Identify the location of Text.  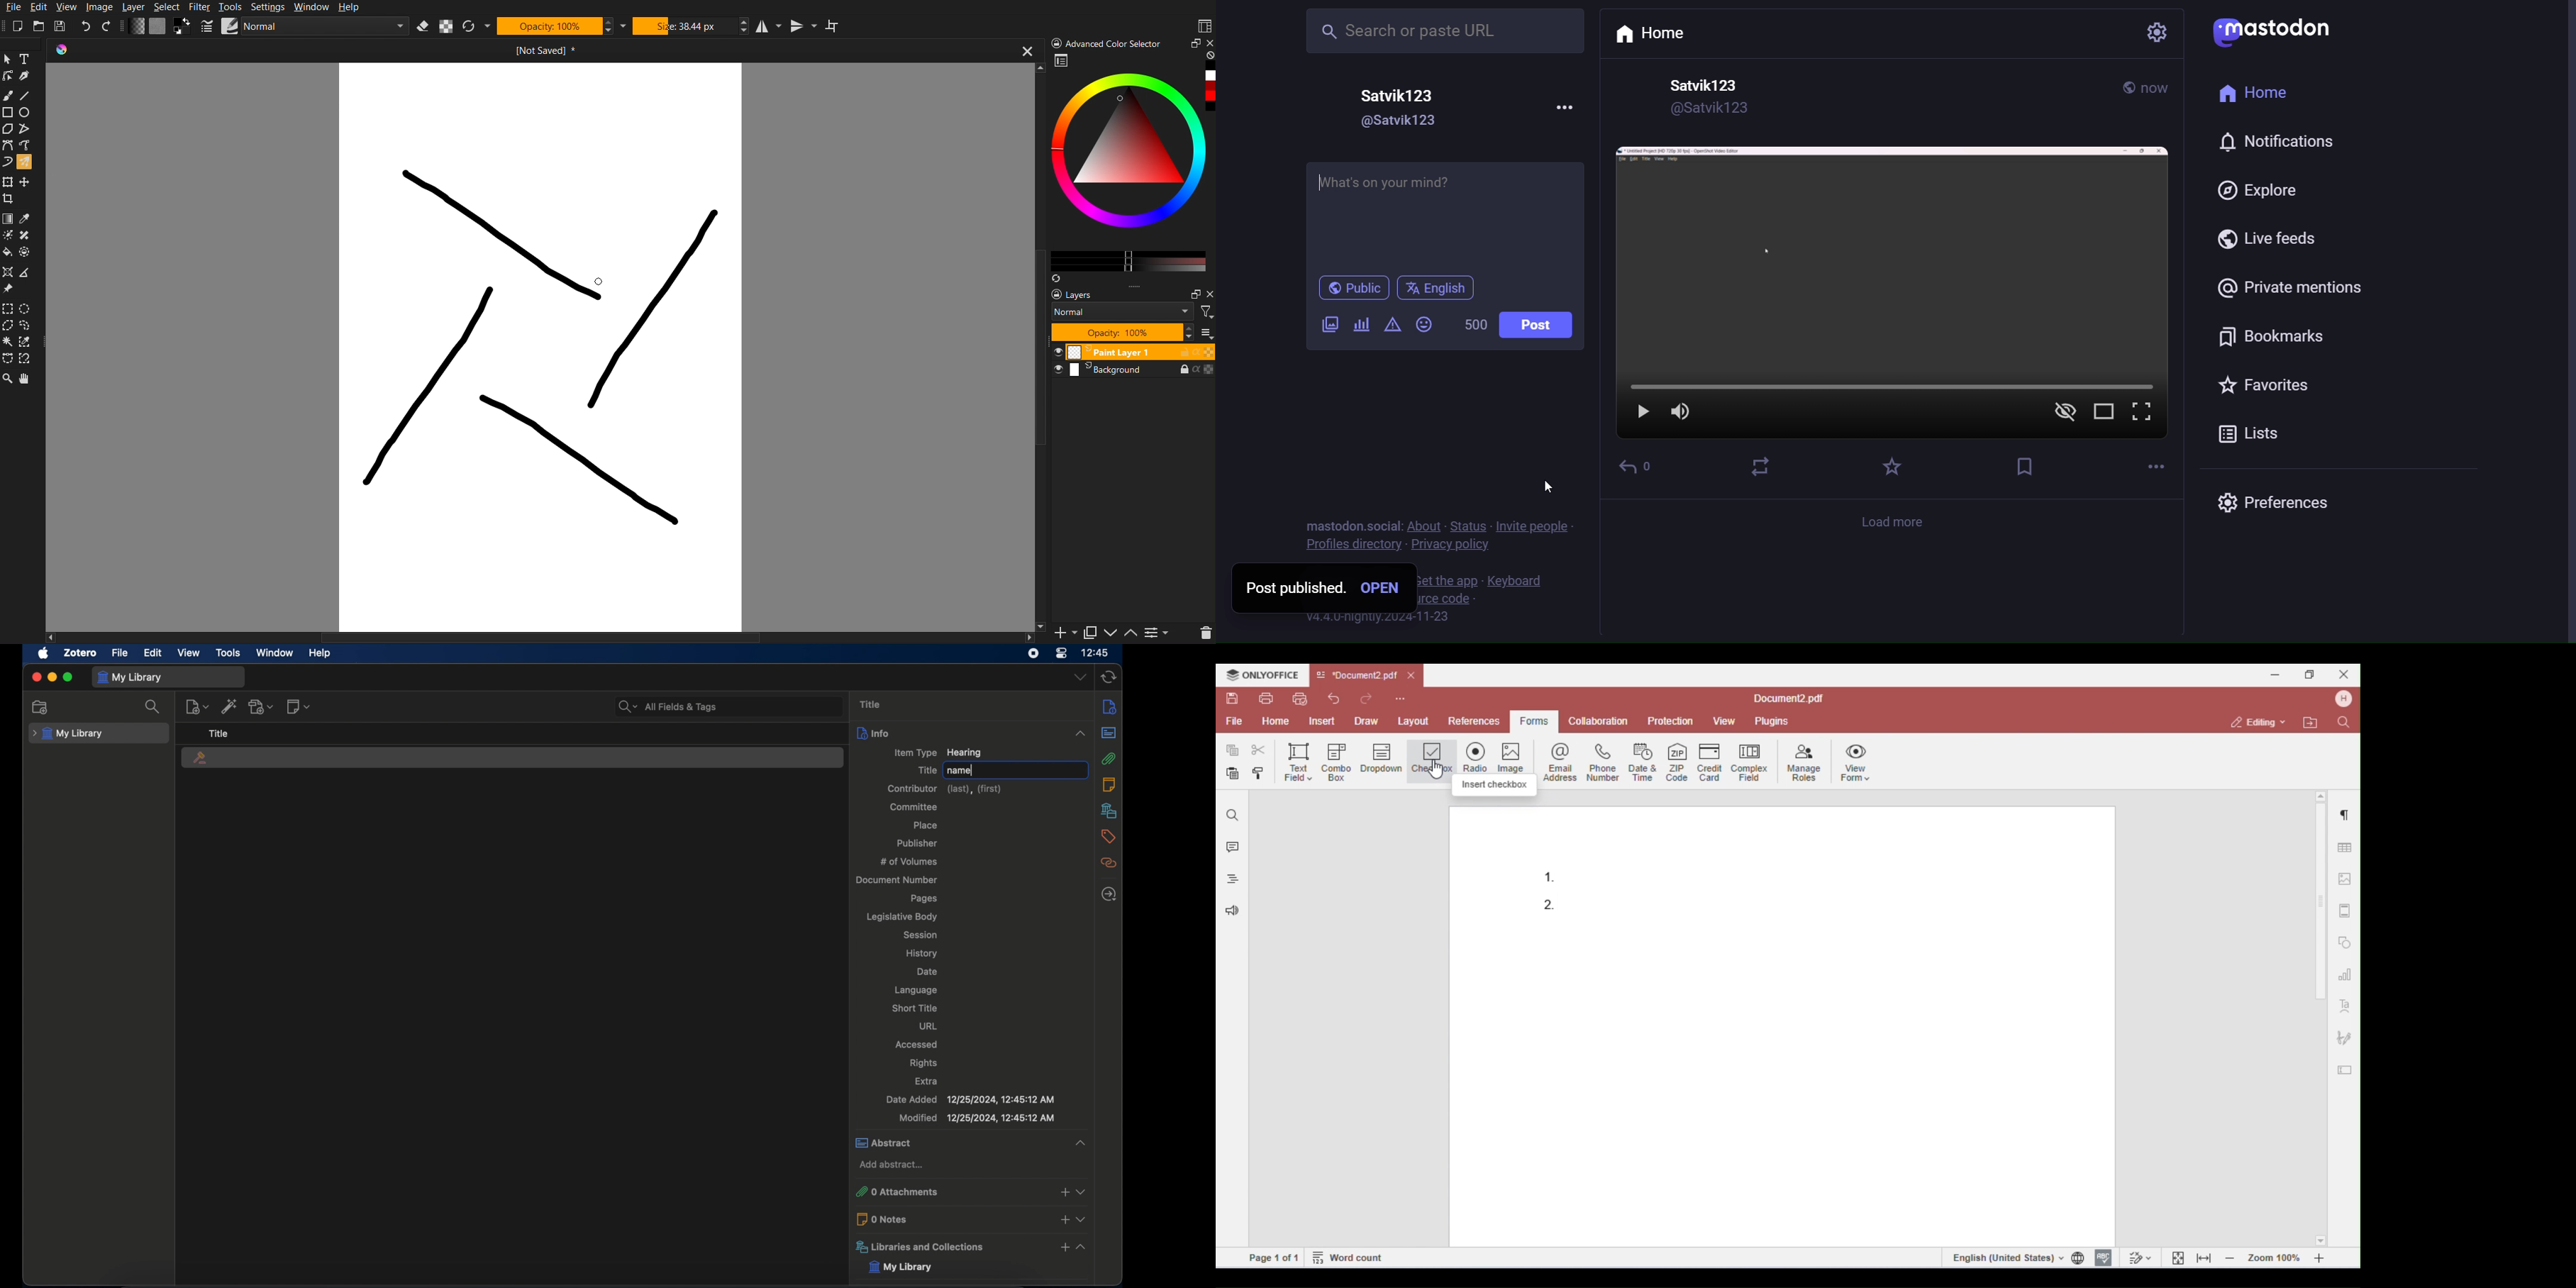
(29, 58).